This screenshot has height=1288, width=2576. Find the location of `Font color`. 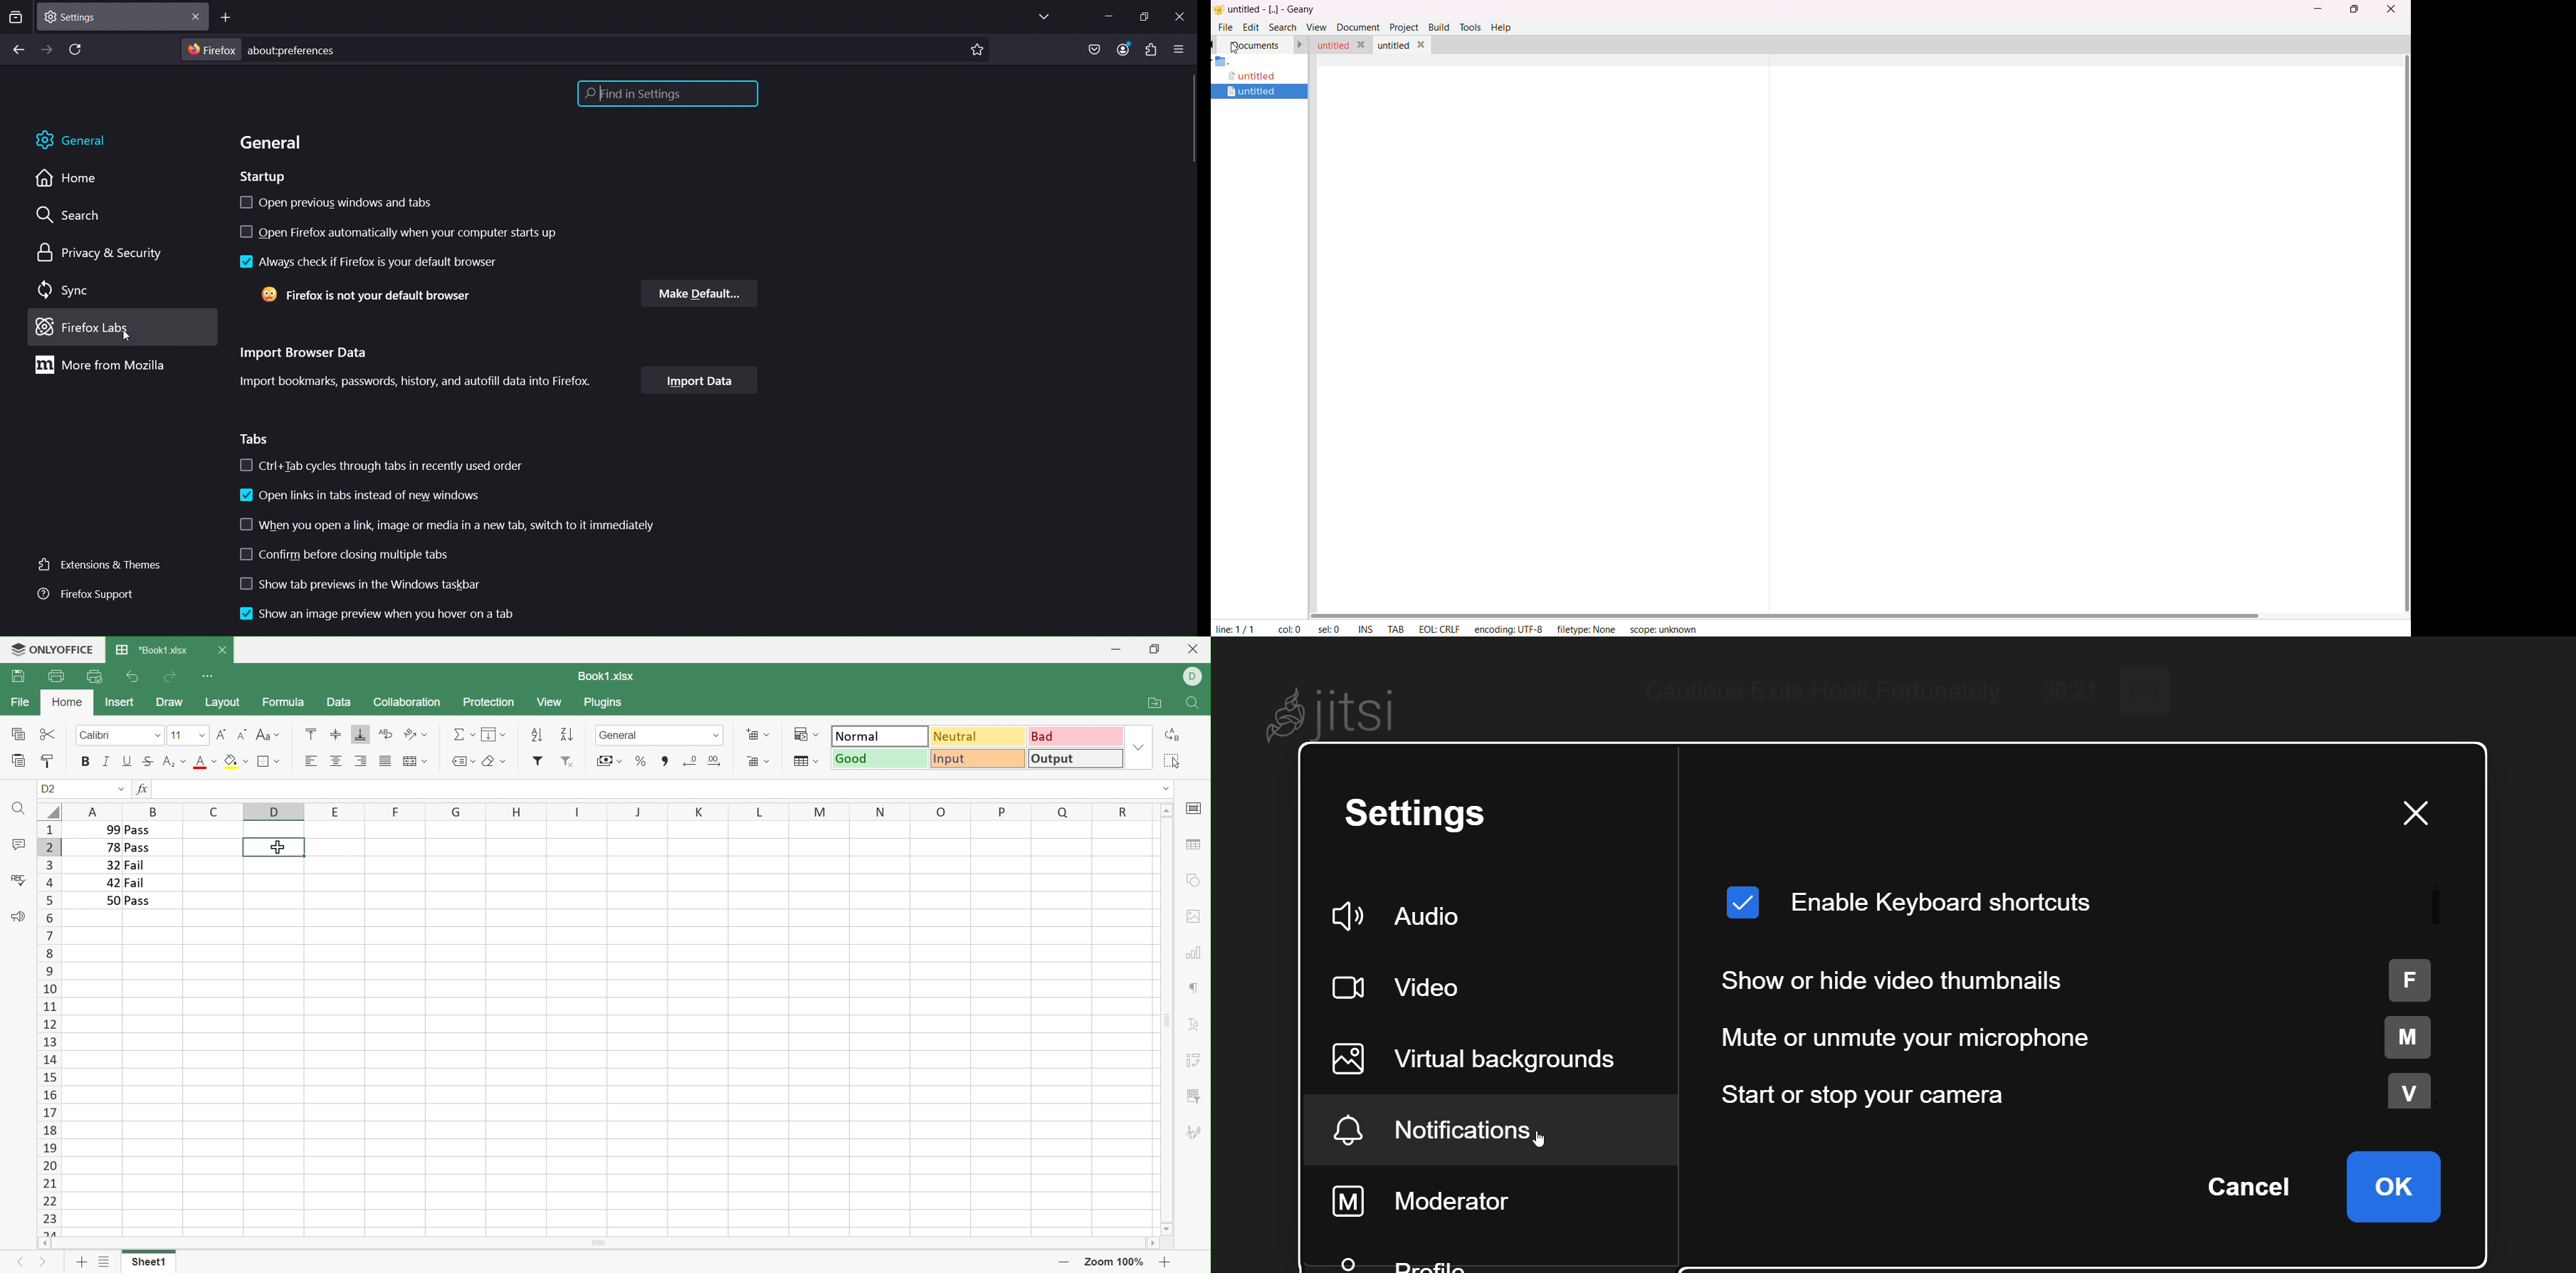

Font color is located at coordinates (204, 761).